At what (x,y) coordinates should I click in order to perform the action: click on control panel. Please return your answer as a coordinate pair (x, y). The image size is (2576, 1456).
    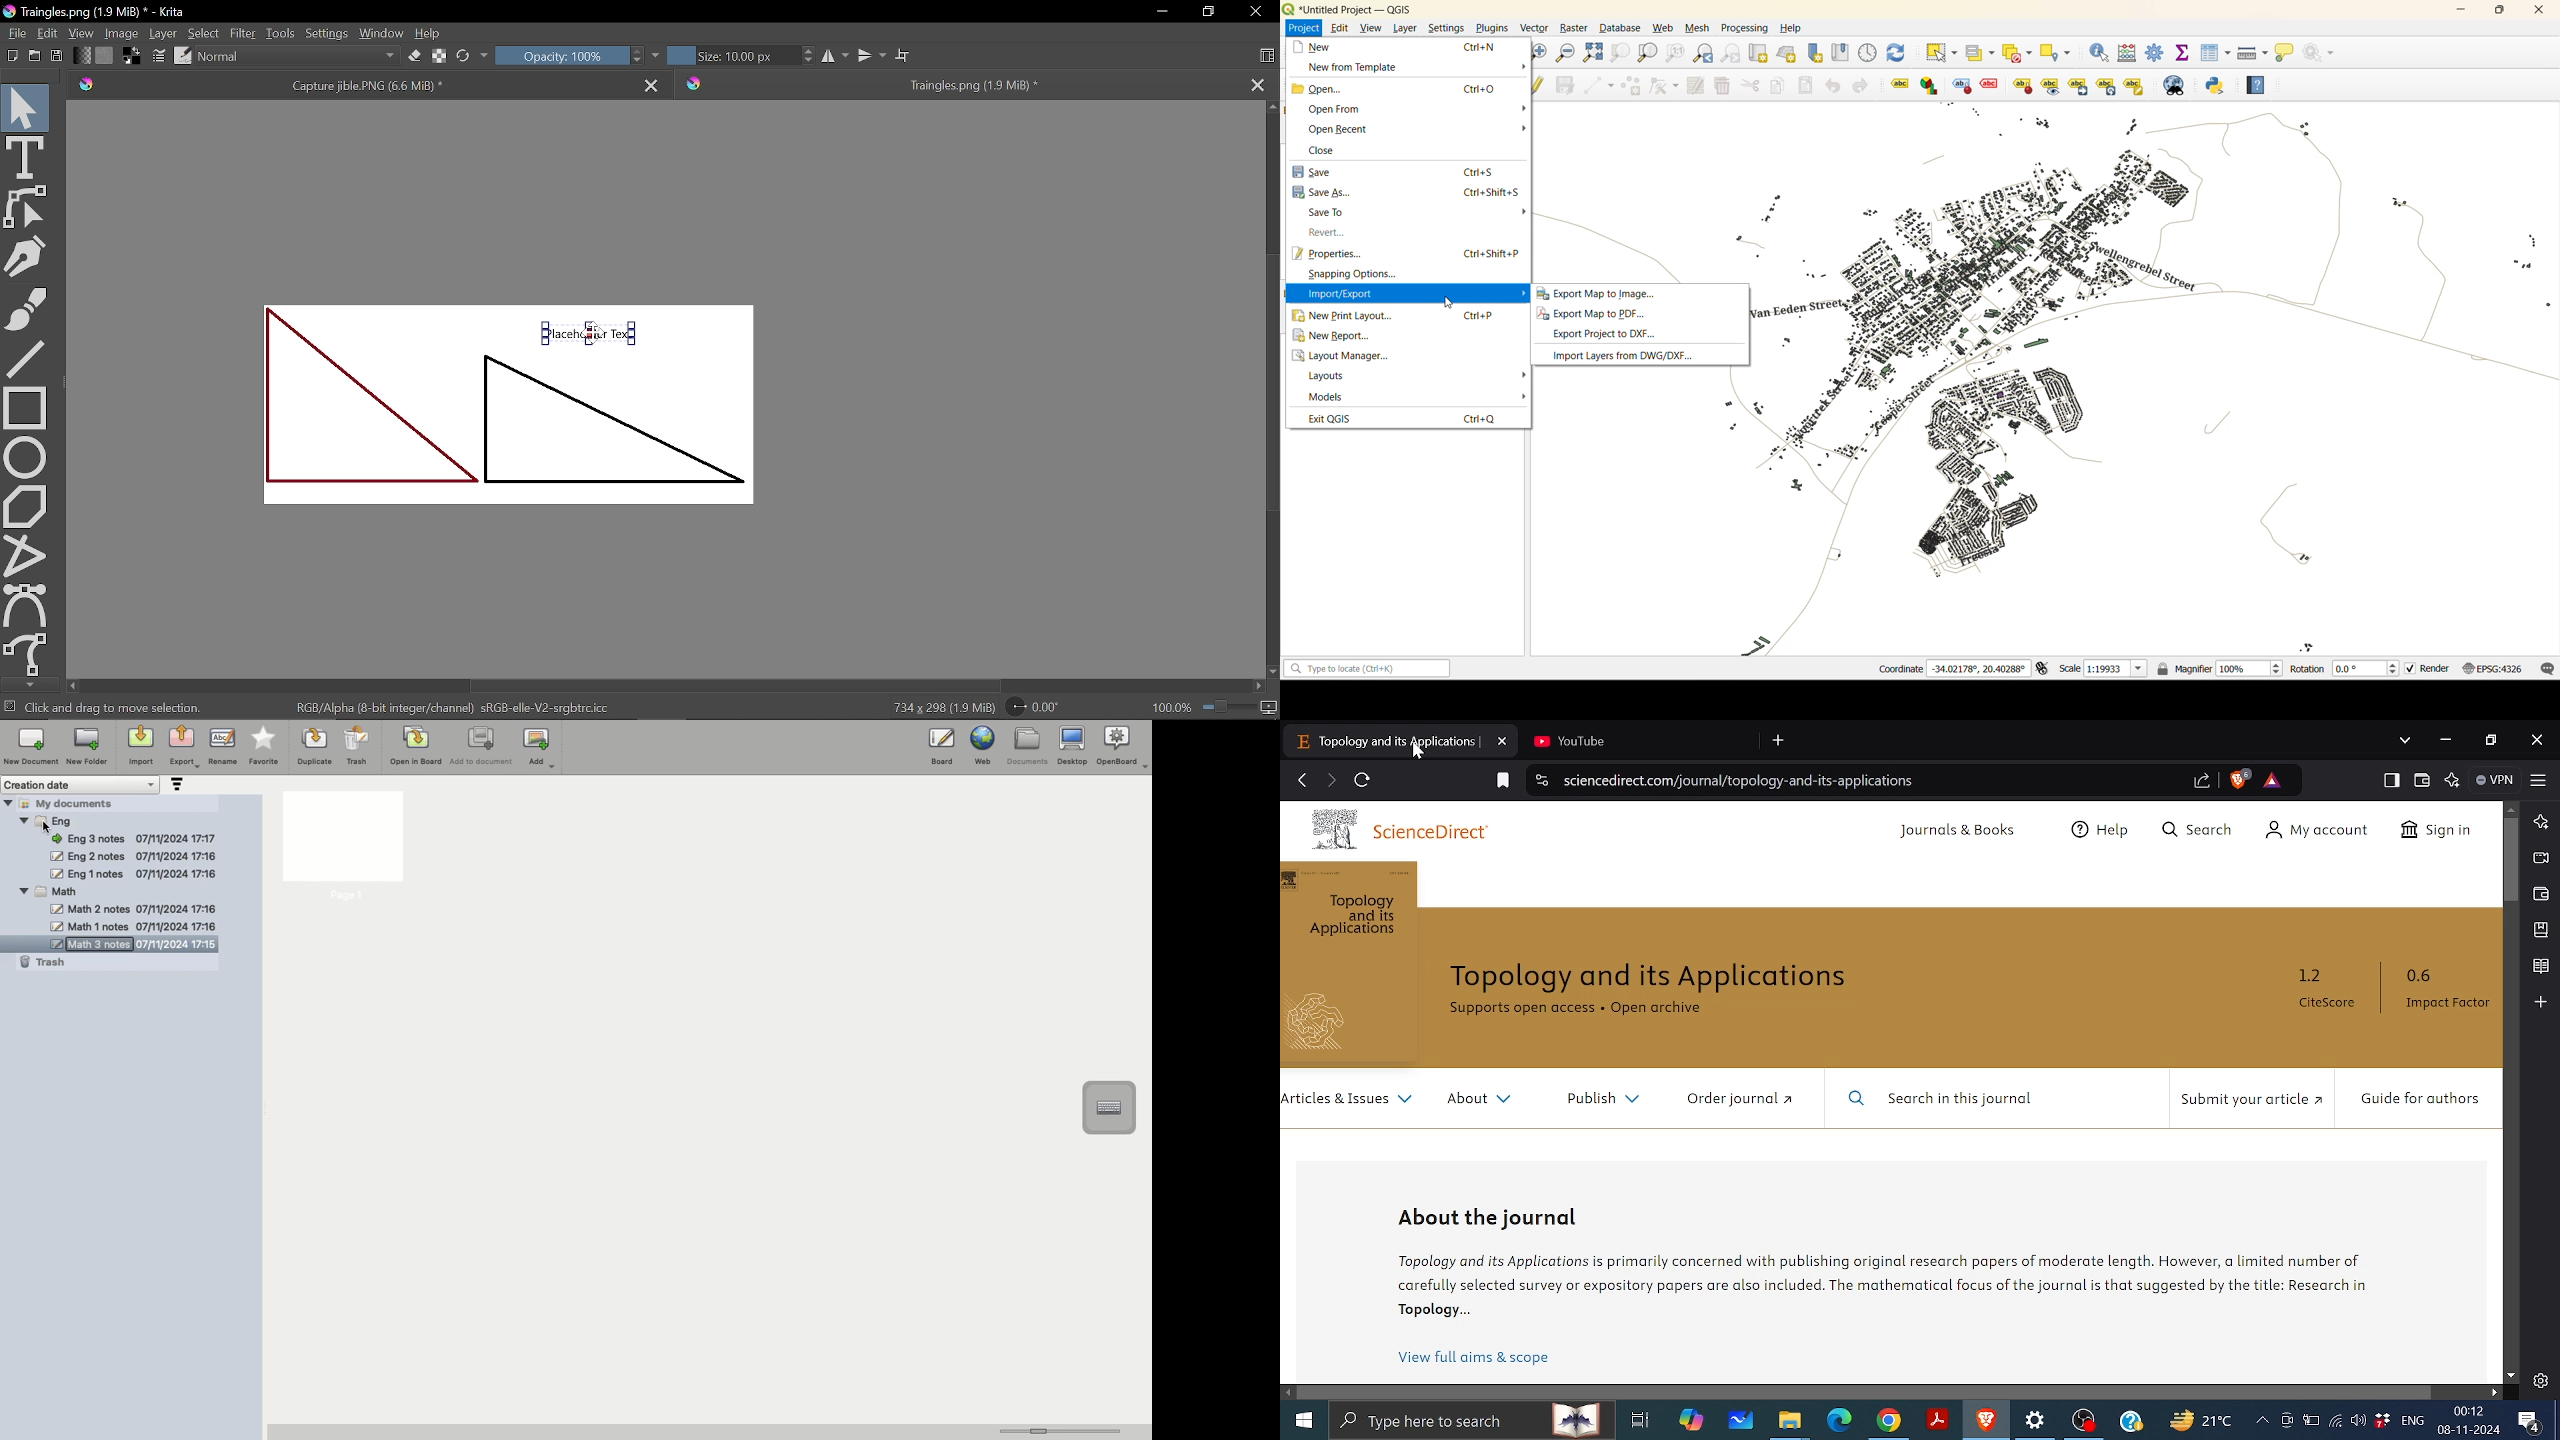
    Looking at the image, I should click on (1869, 53).